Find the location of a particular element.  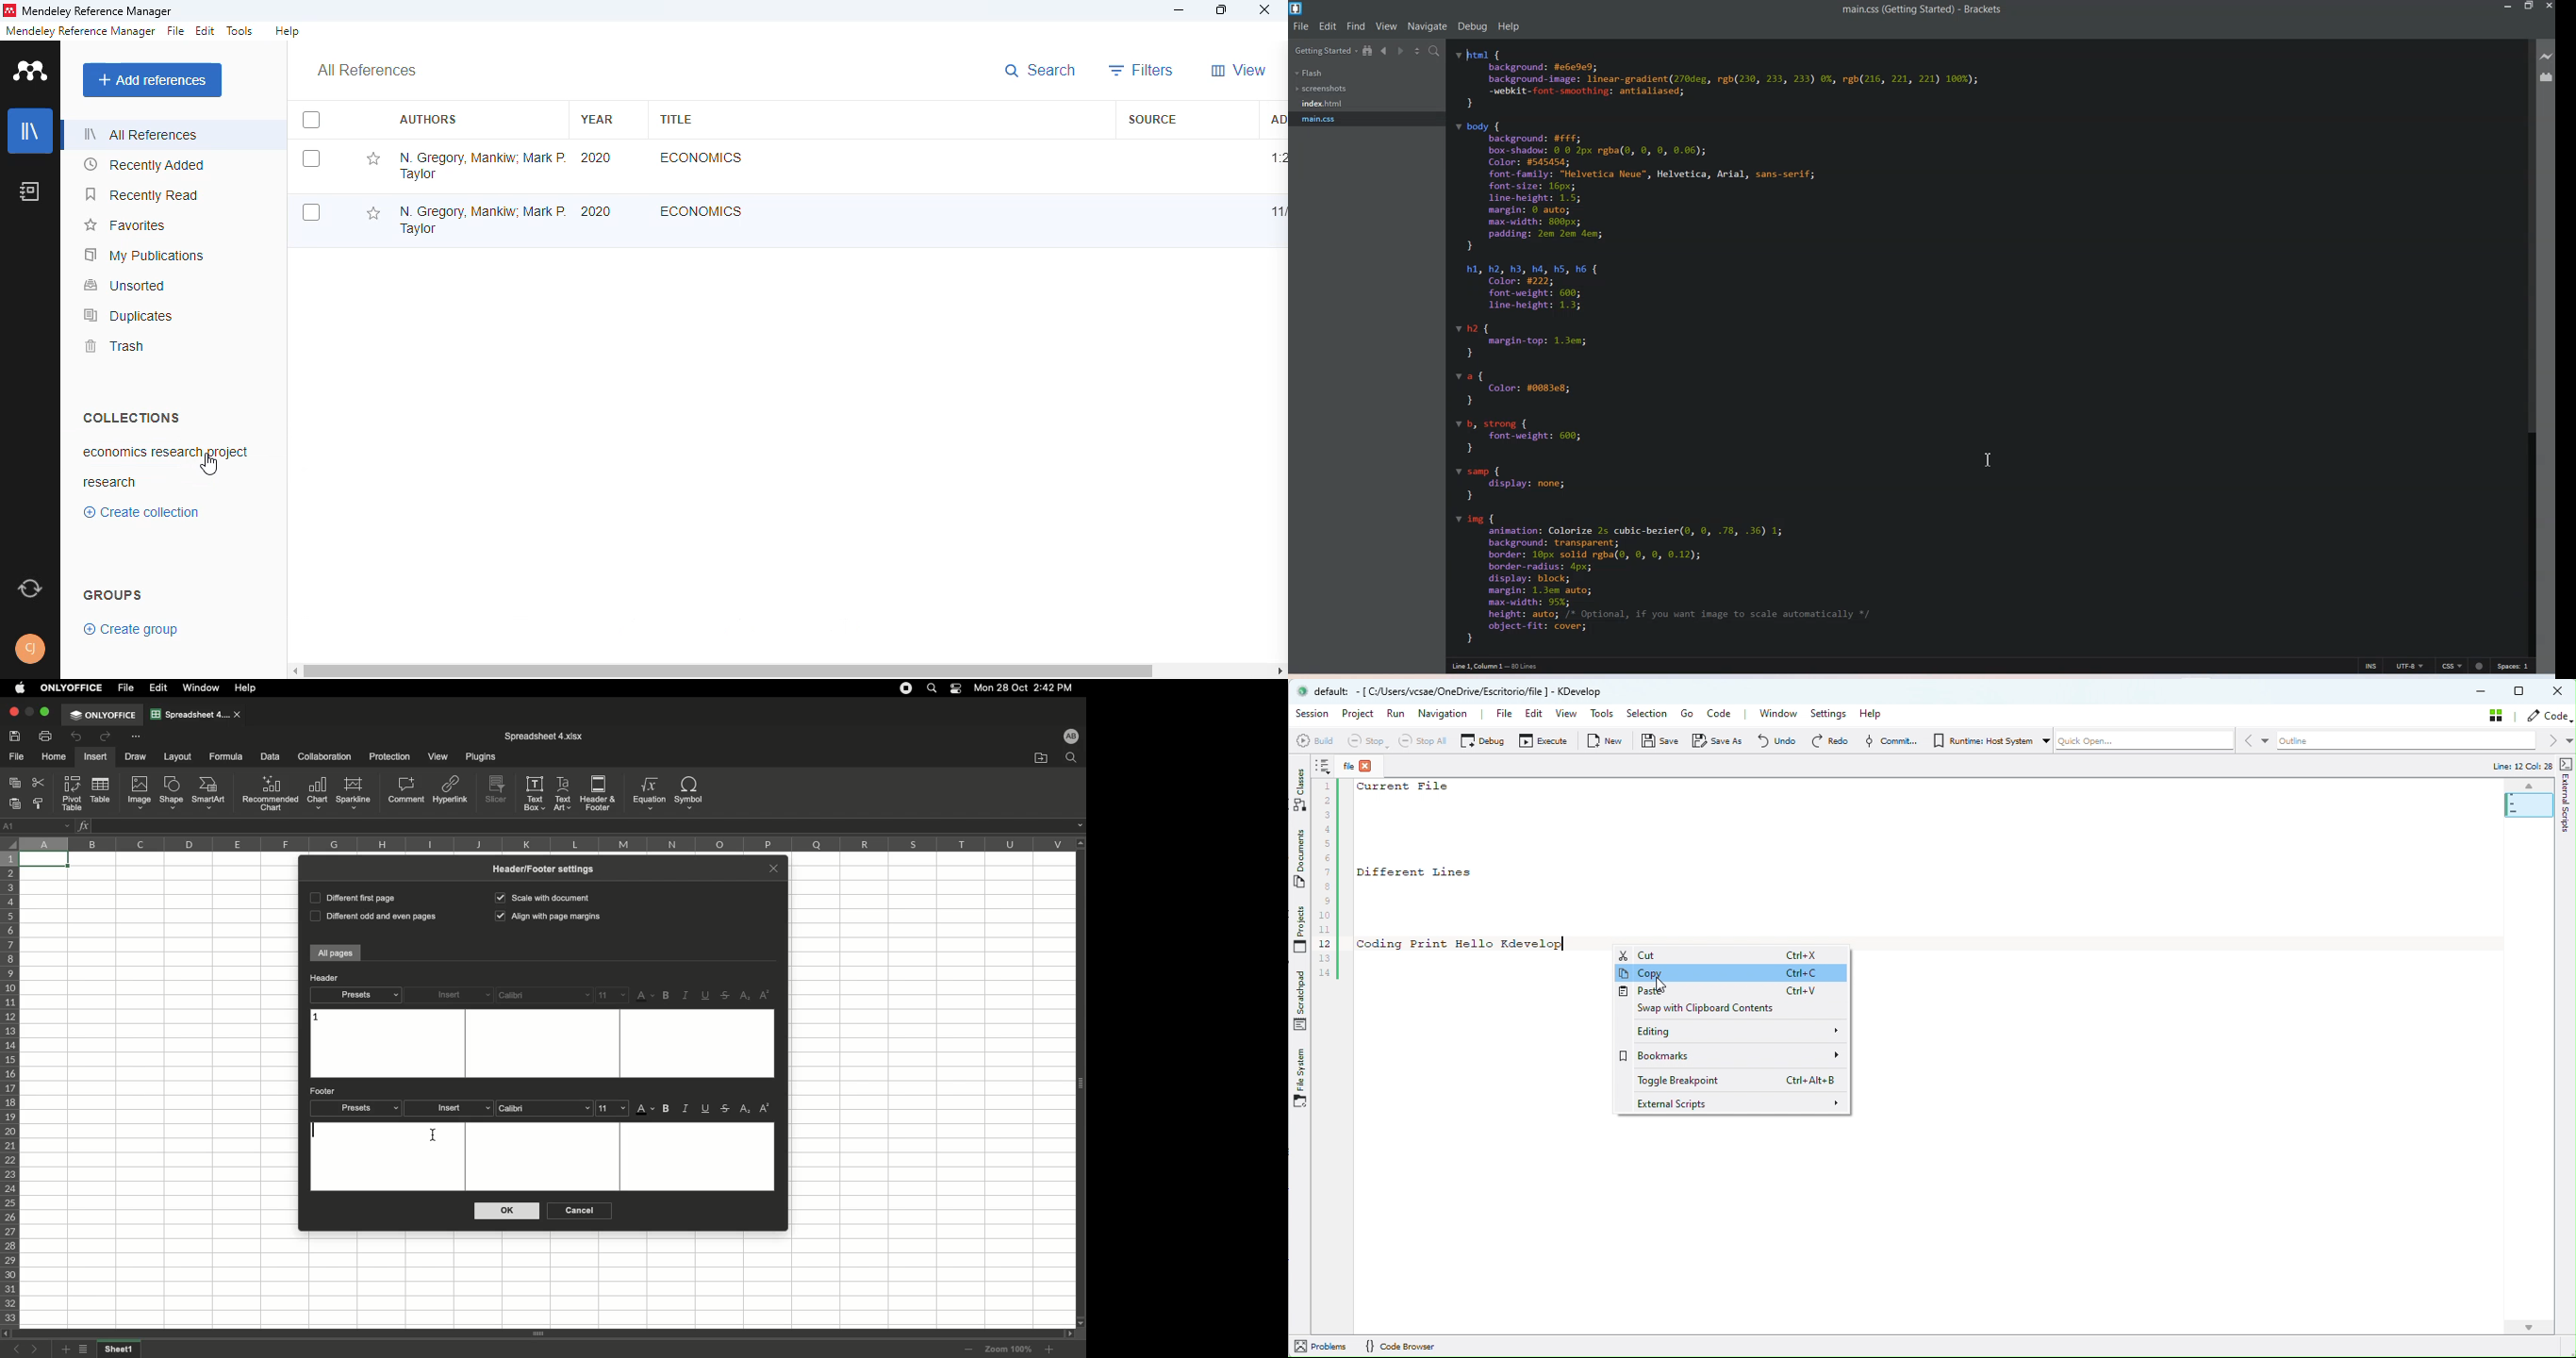

2020 is located at coordinates (597, 157).